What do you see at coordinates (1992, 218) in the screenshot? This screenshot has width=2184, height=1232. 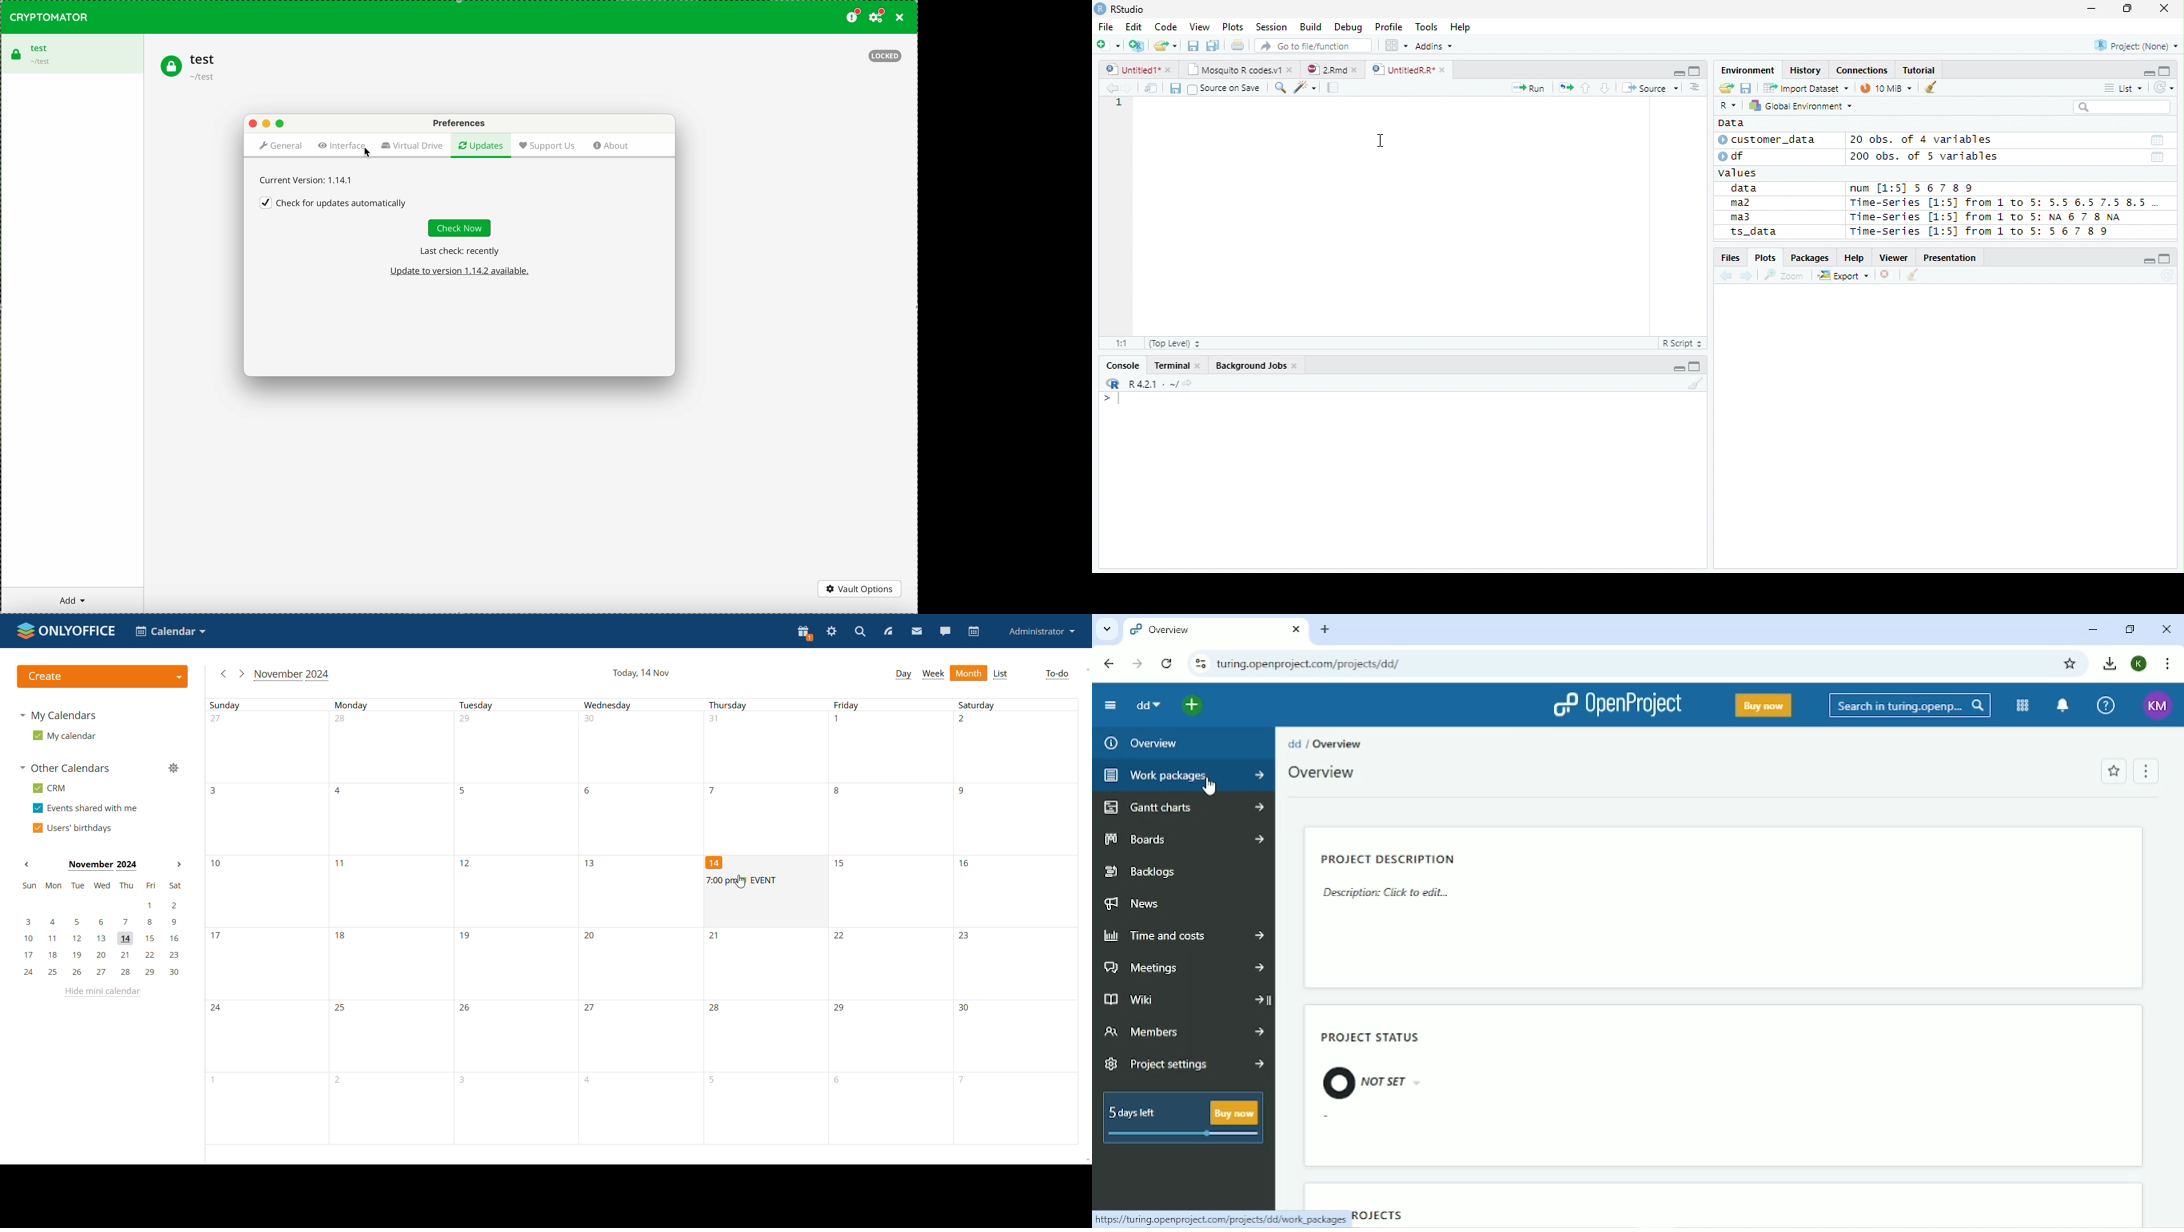 I see `Time-series [1:5] from 1 to 5: NA 6 7 8 NA` at bounding box center [1992, 218].